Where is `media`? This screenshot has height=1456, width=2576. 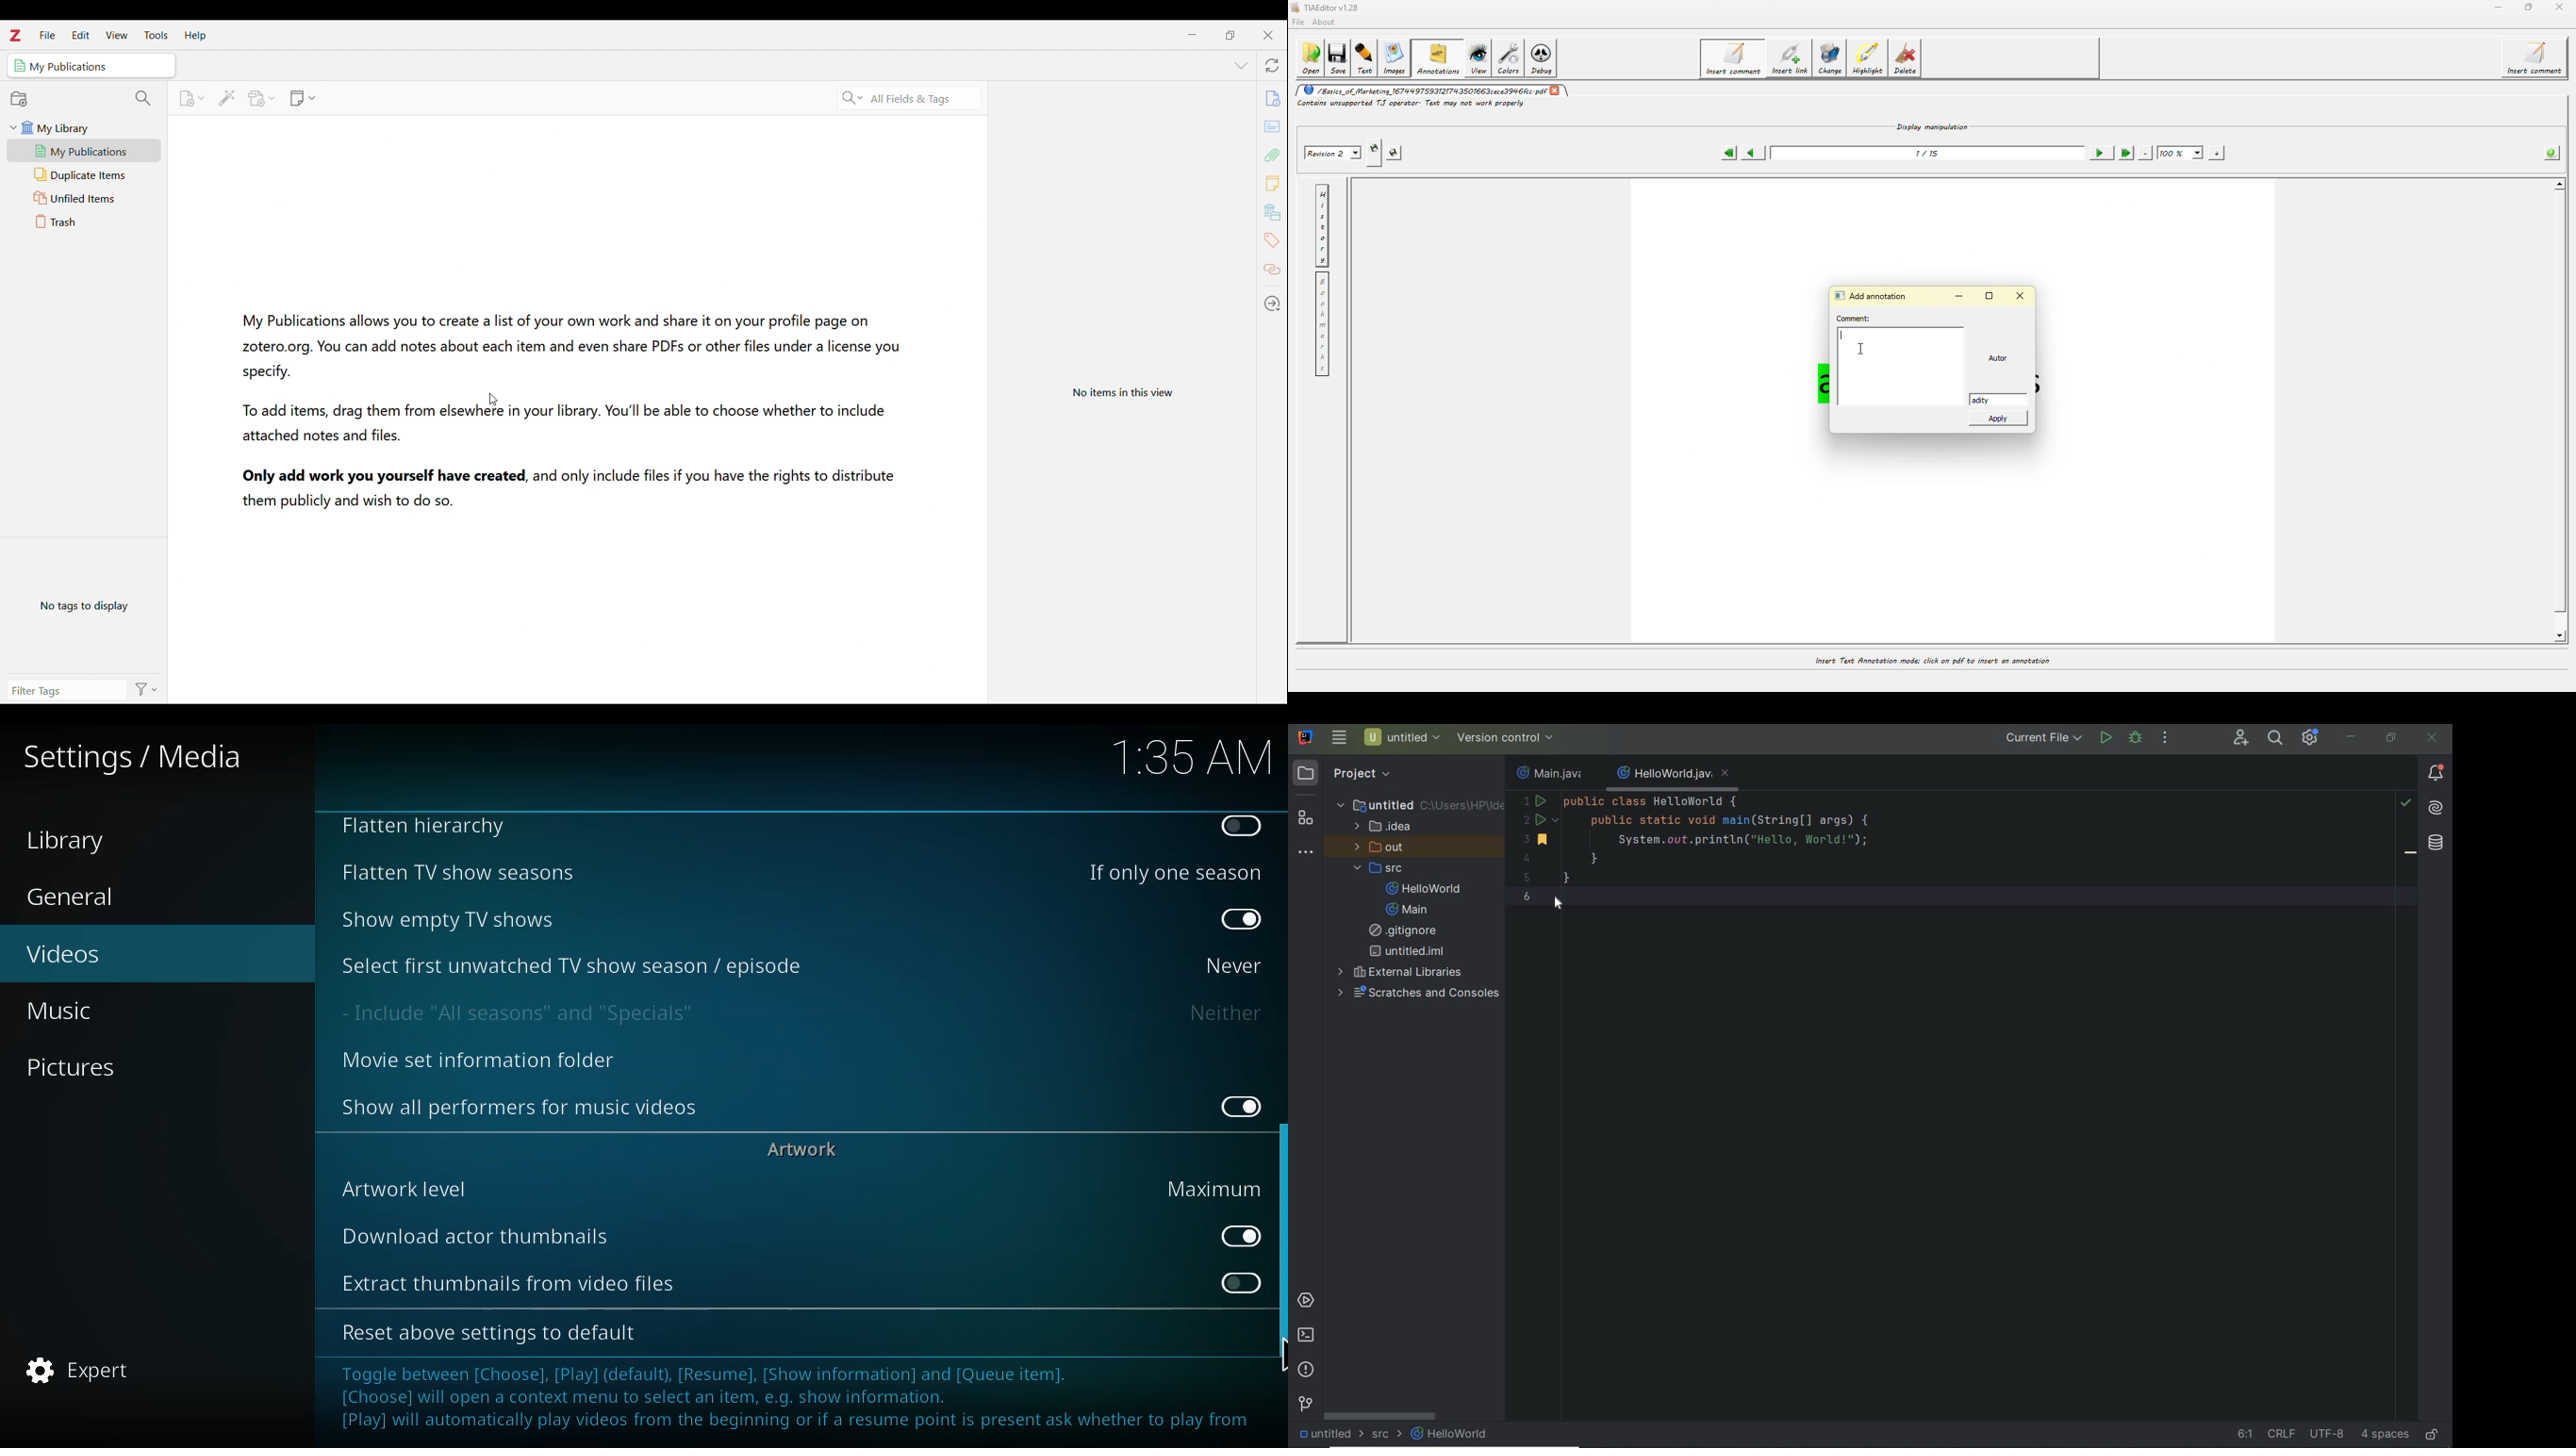
media is located at coordinates (135, 759).